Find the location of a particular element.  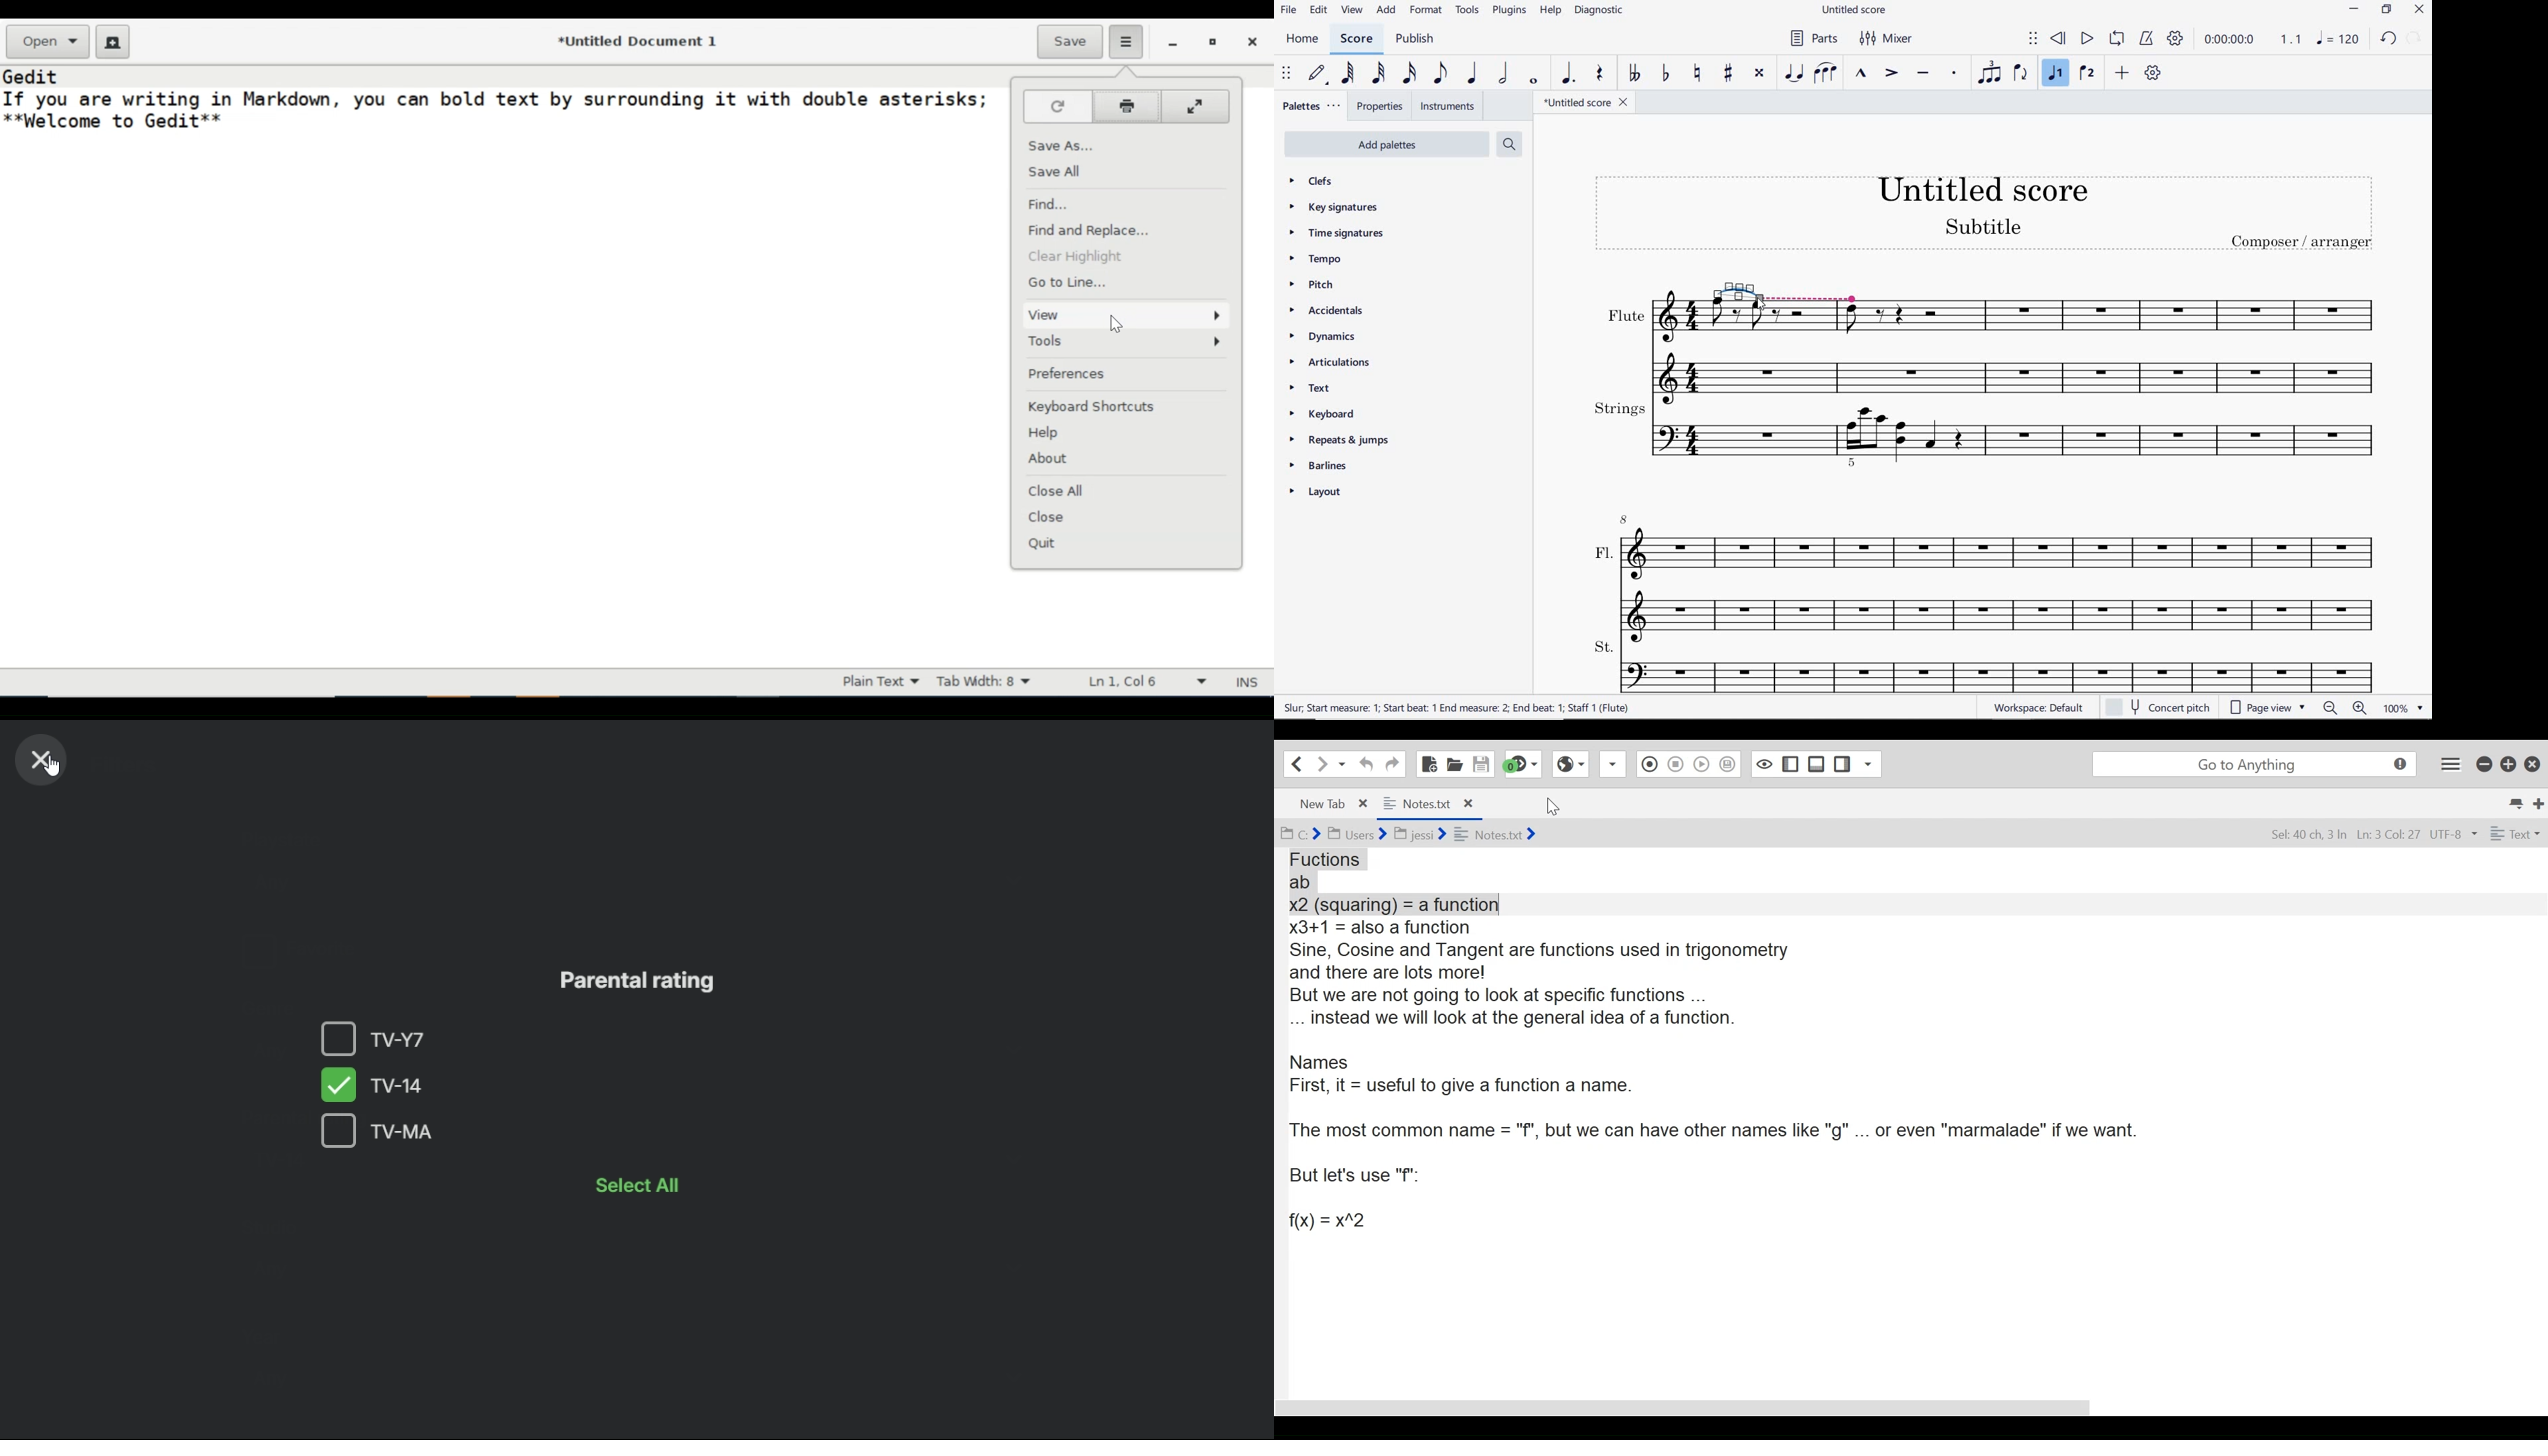

flute is located at coordinates (1784, 349).